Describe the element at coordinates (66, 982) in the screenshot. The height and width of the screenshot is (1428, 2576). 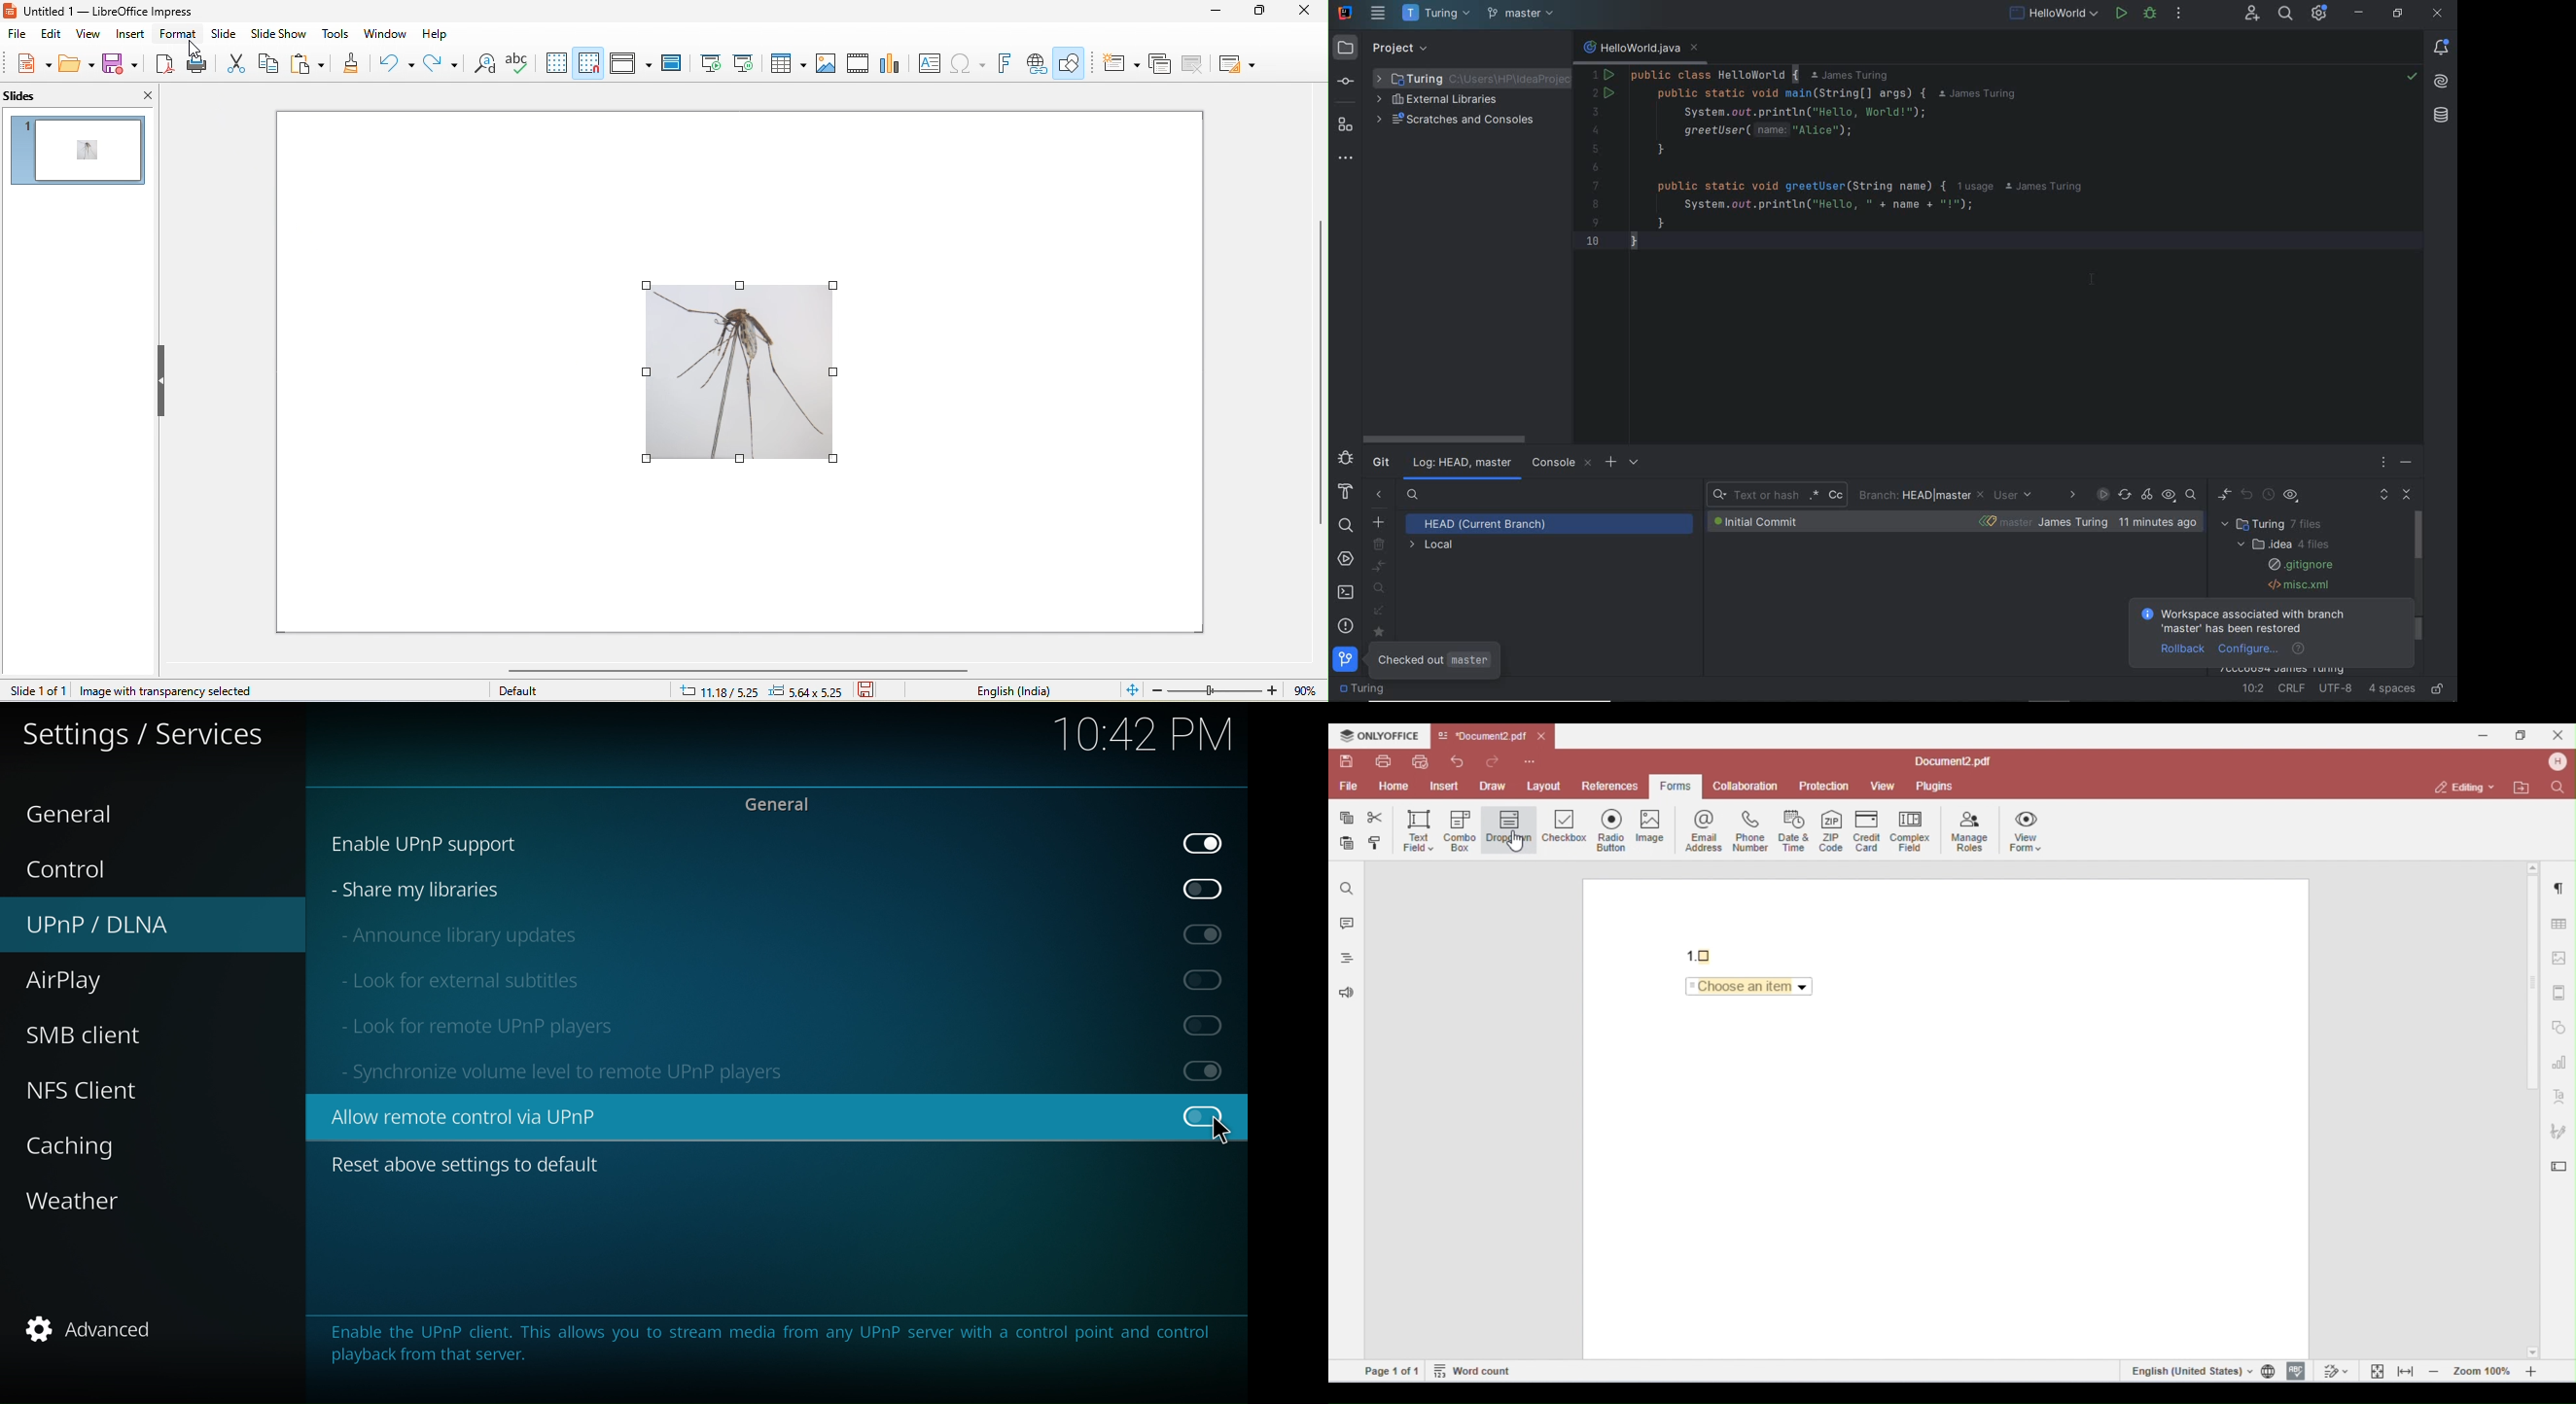
I see `airplay` at that location.